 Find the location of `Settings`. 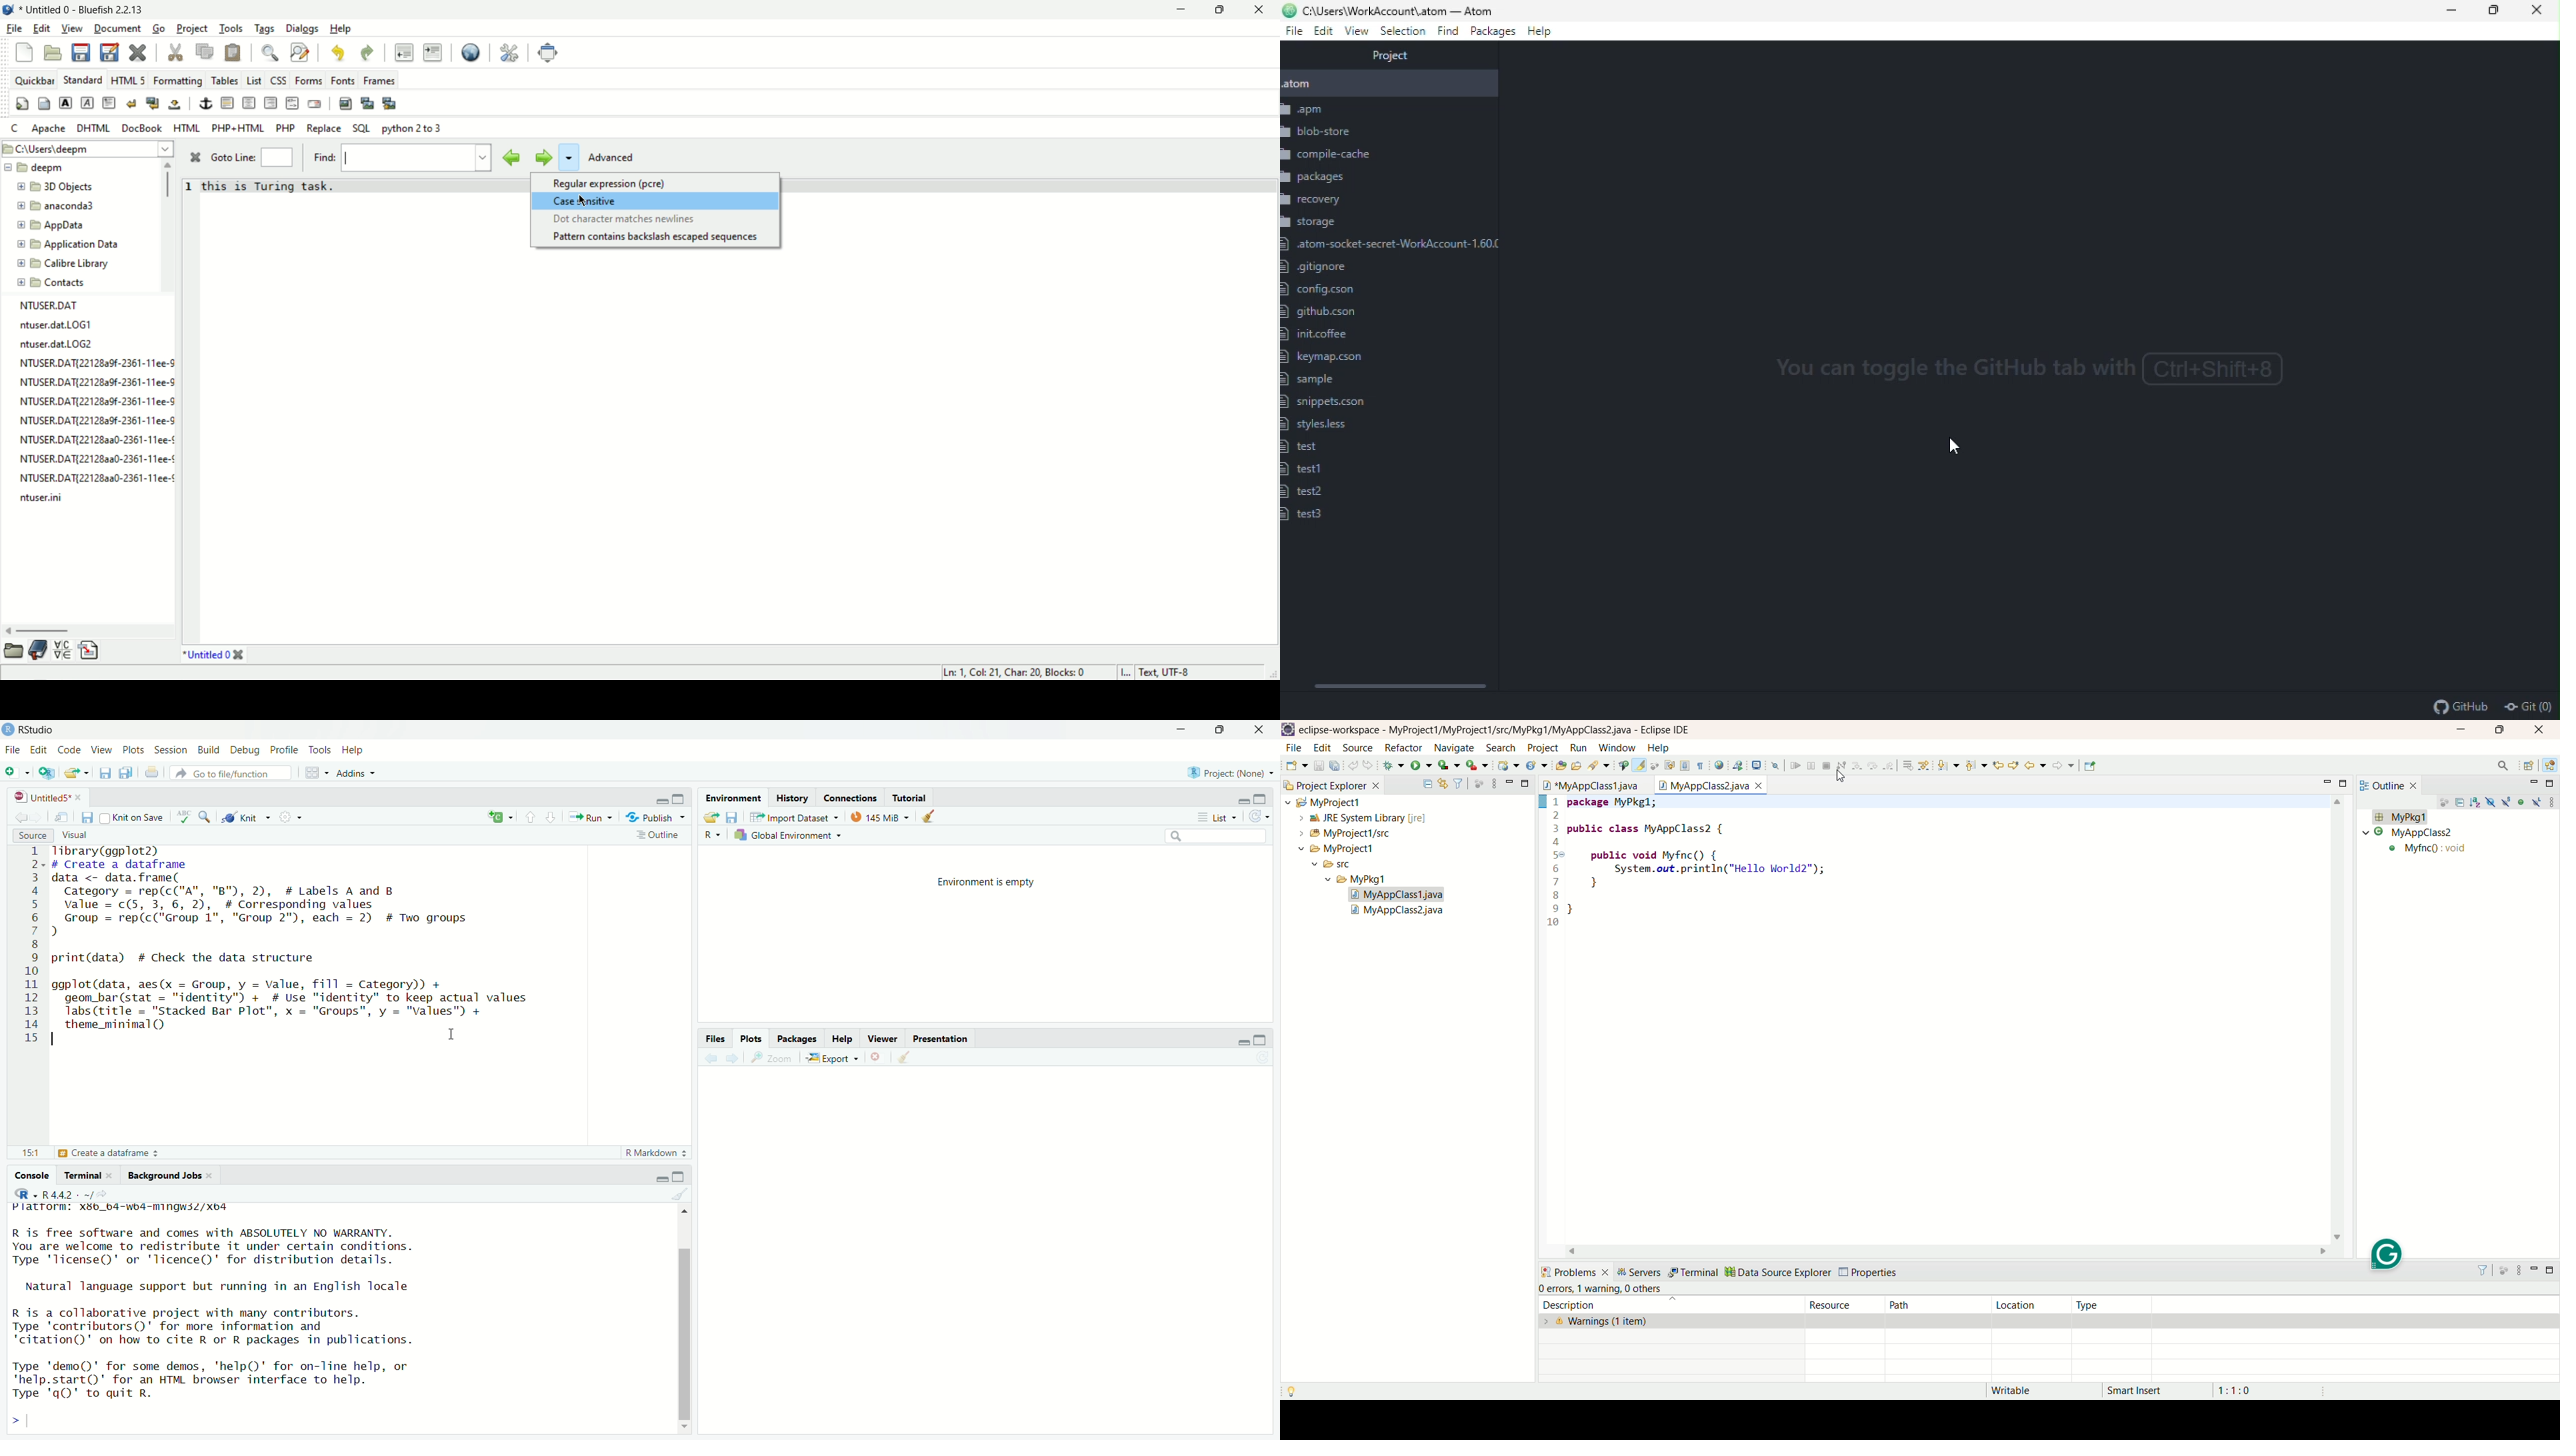

Settings is located at coordinates (291, 816).